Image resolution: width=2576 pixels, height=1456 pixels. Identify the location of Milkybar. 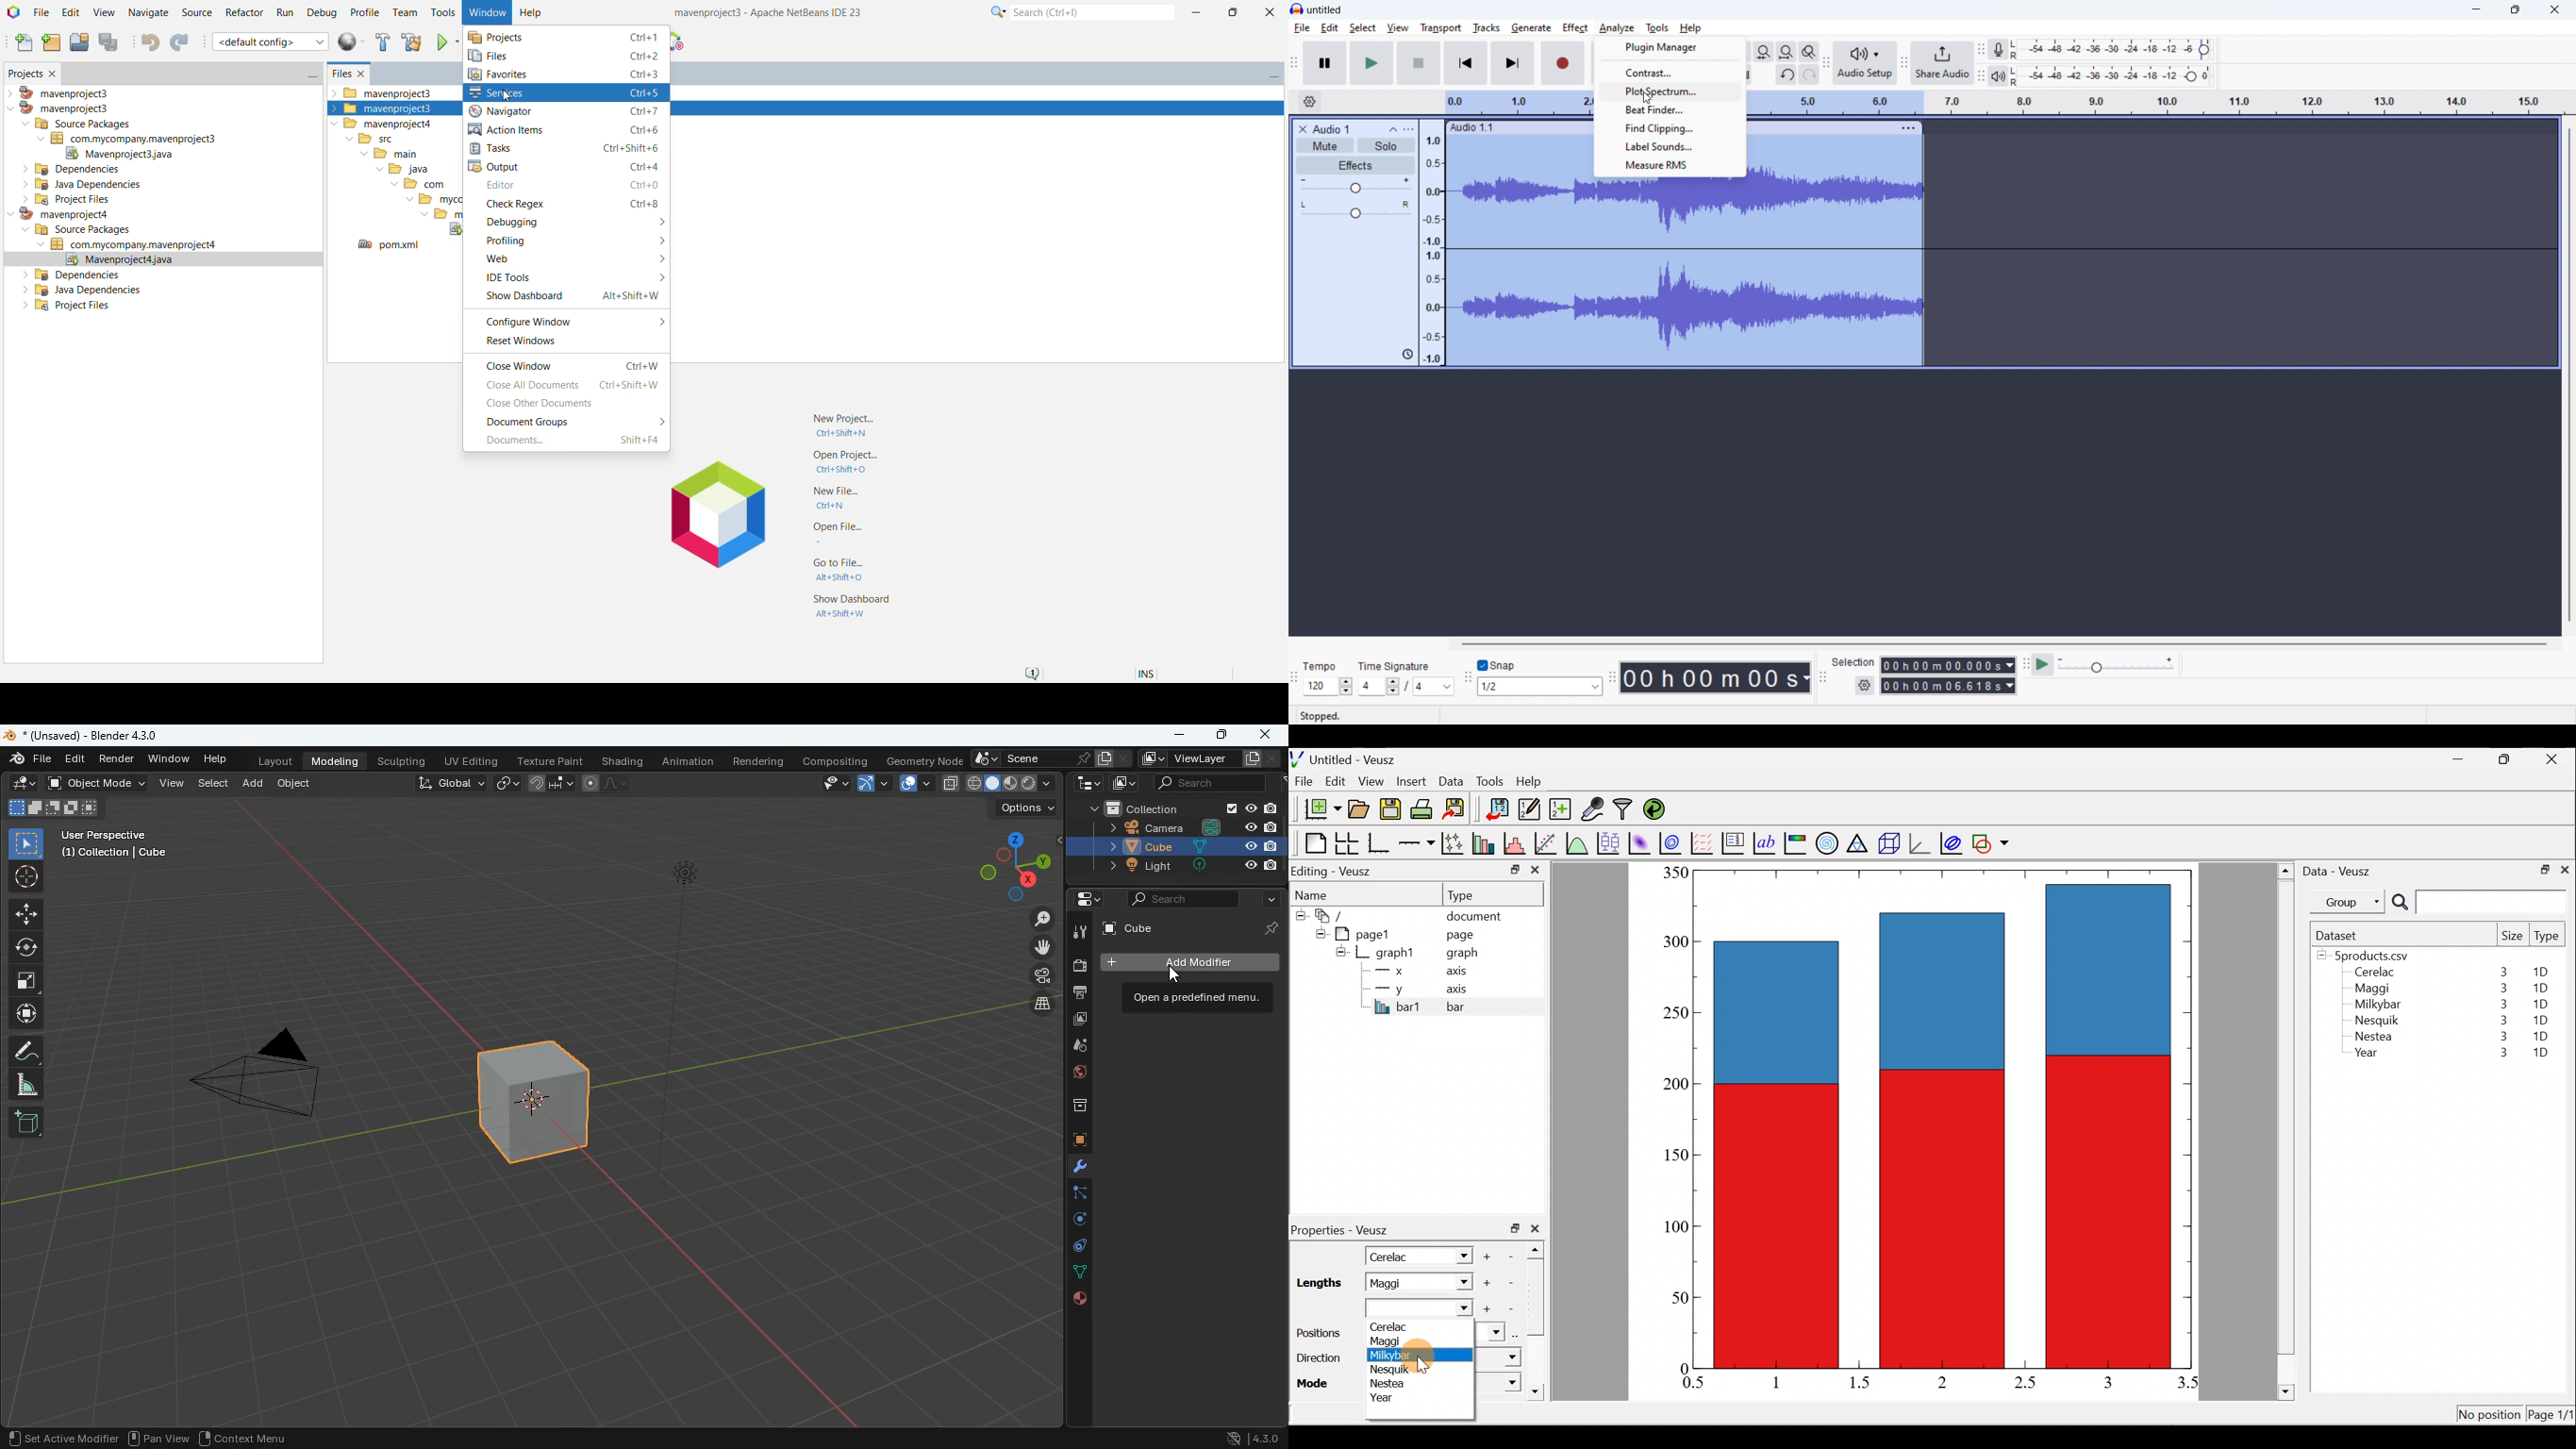
(2374, 1006).